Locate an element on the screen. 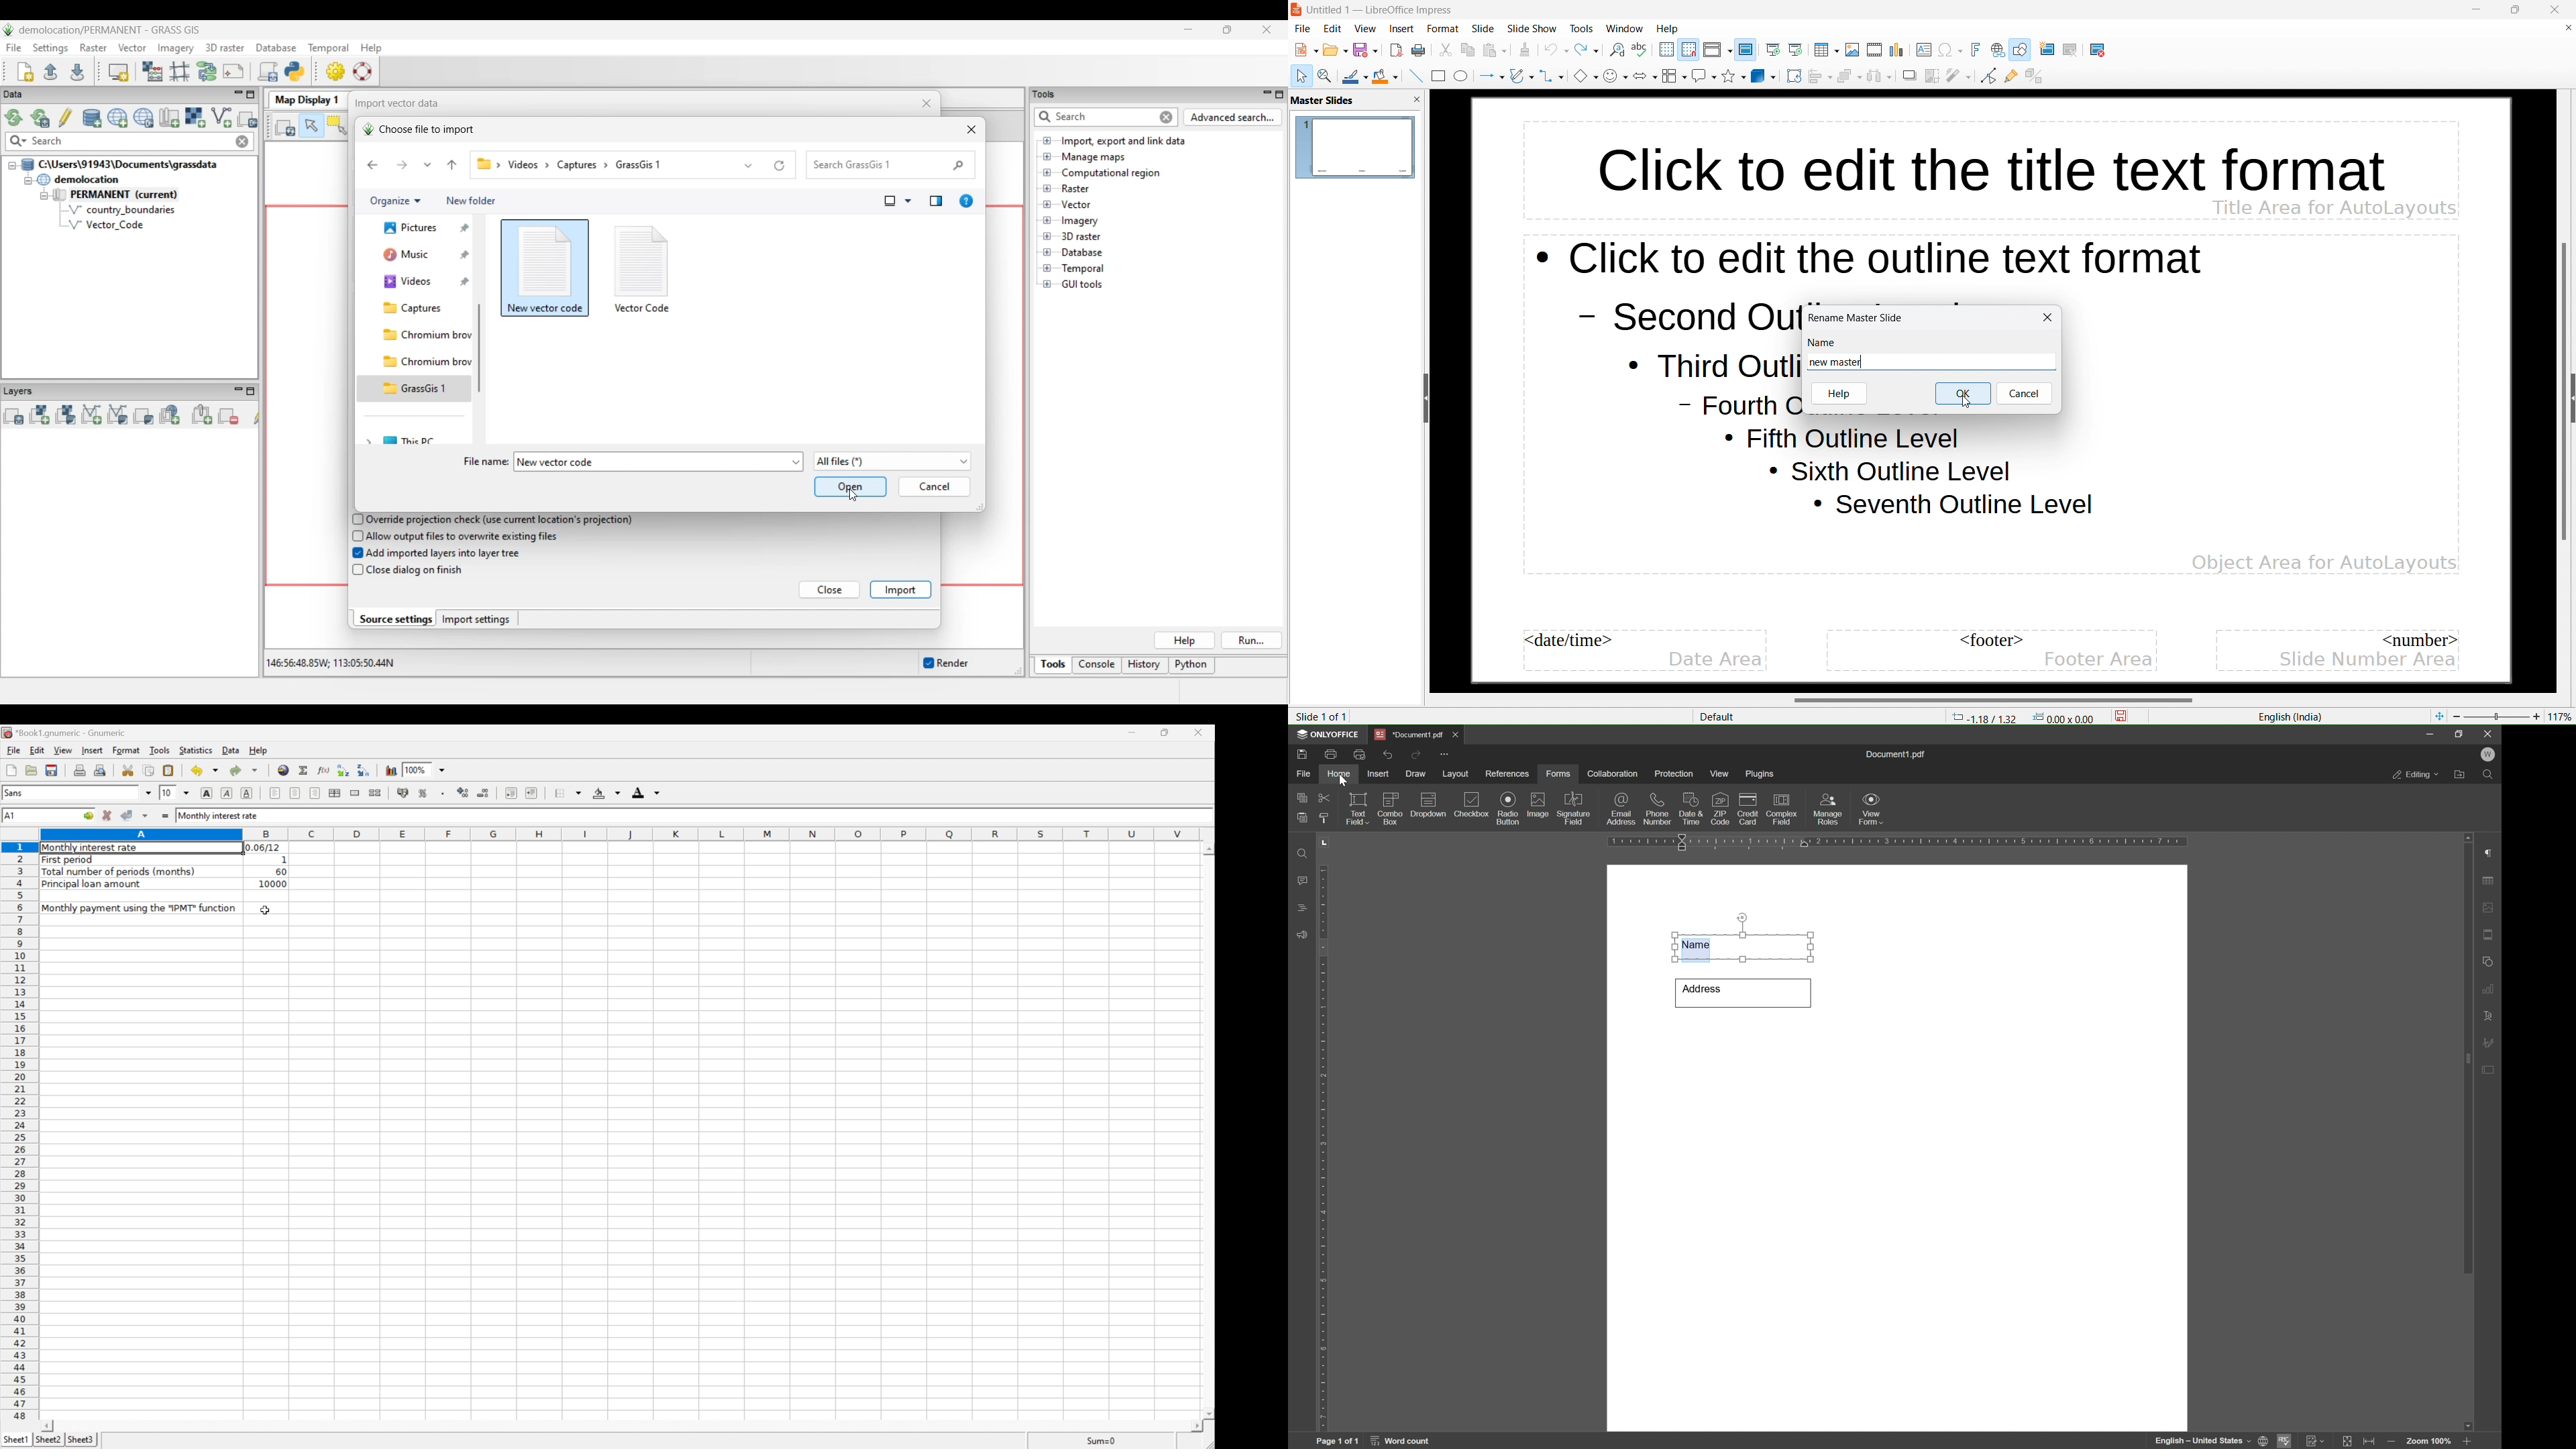 Image resolution: width=2576 pixels, height=1456 pixels. symbol shapes is located at coordinates (1615, 76).